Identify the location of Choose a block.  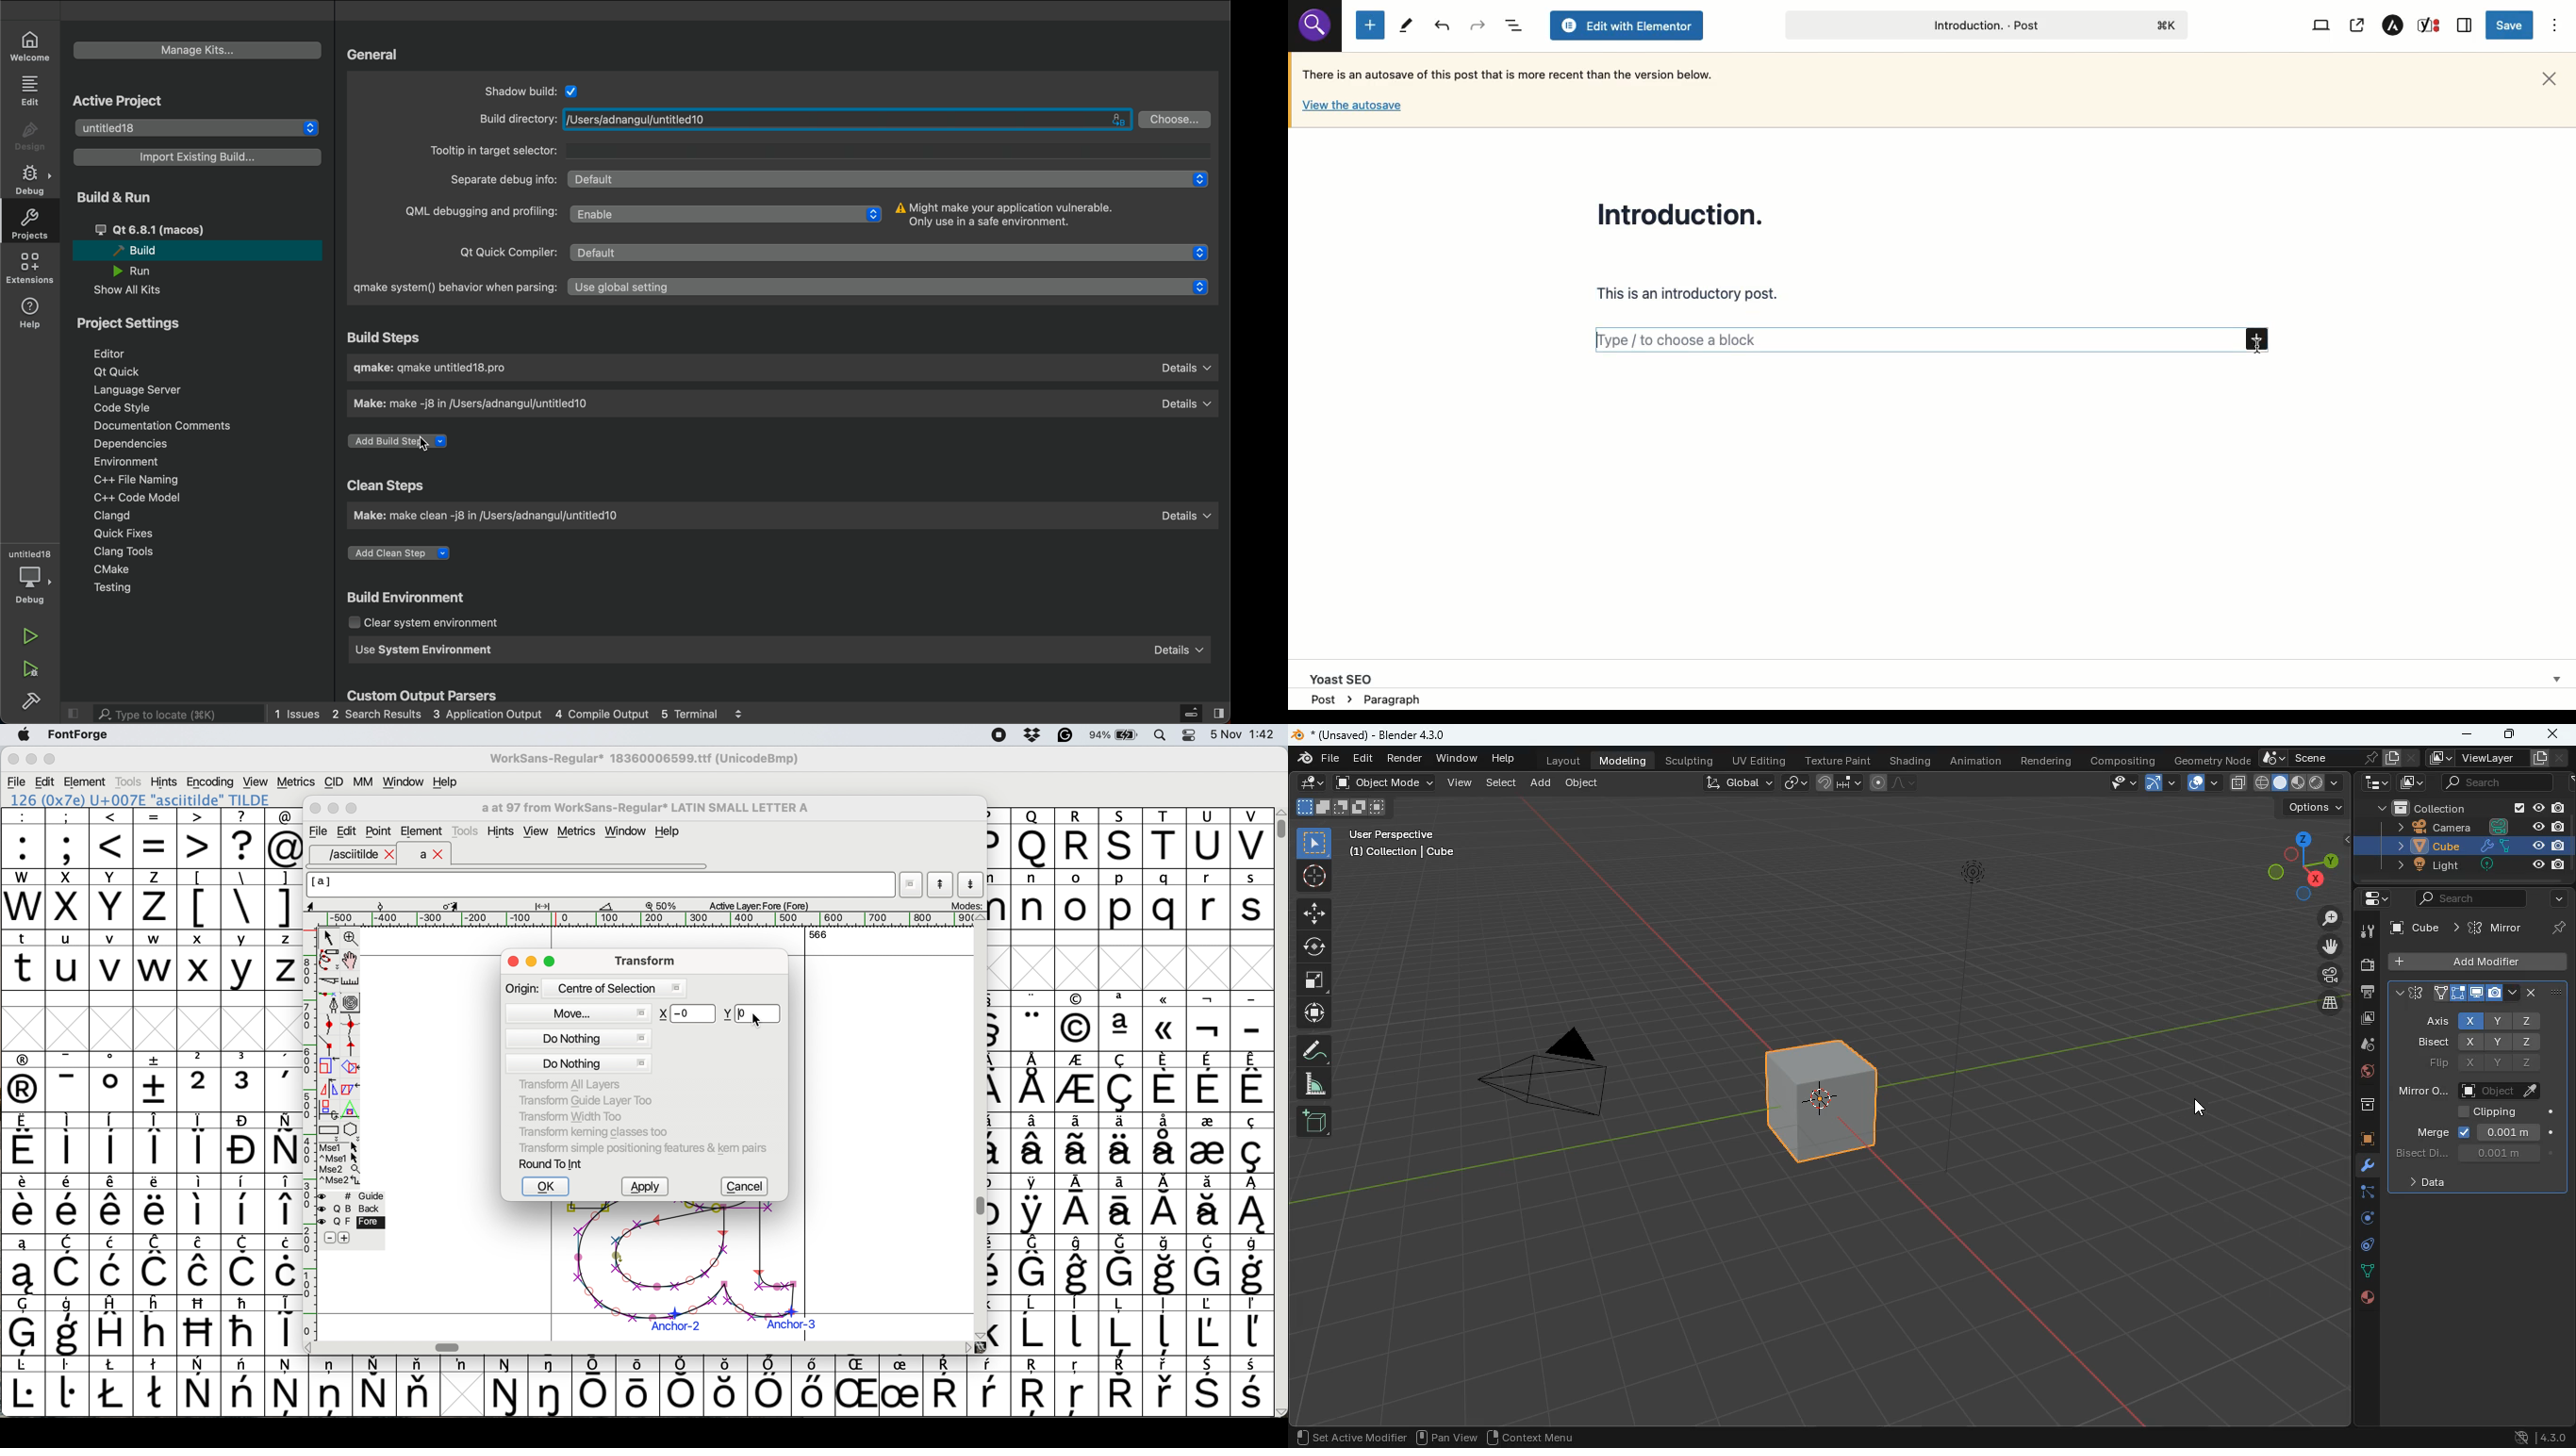
(1913, 339).